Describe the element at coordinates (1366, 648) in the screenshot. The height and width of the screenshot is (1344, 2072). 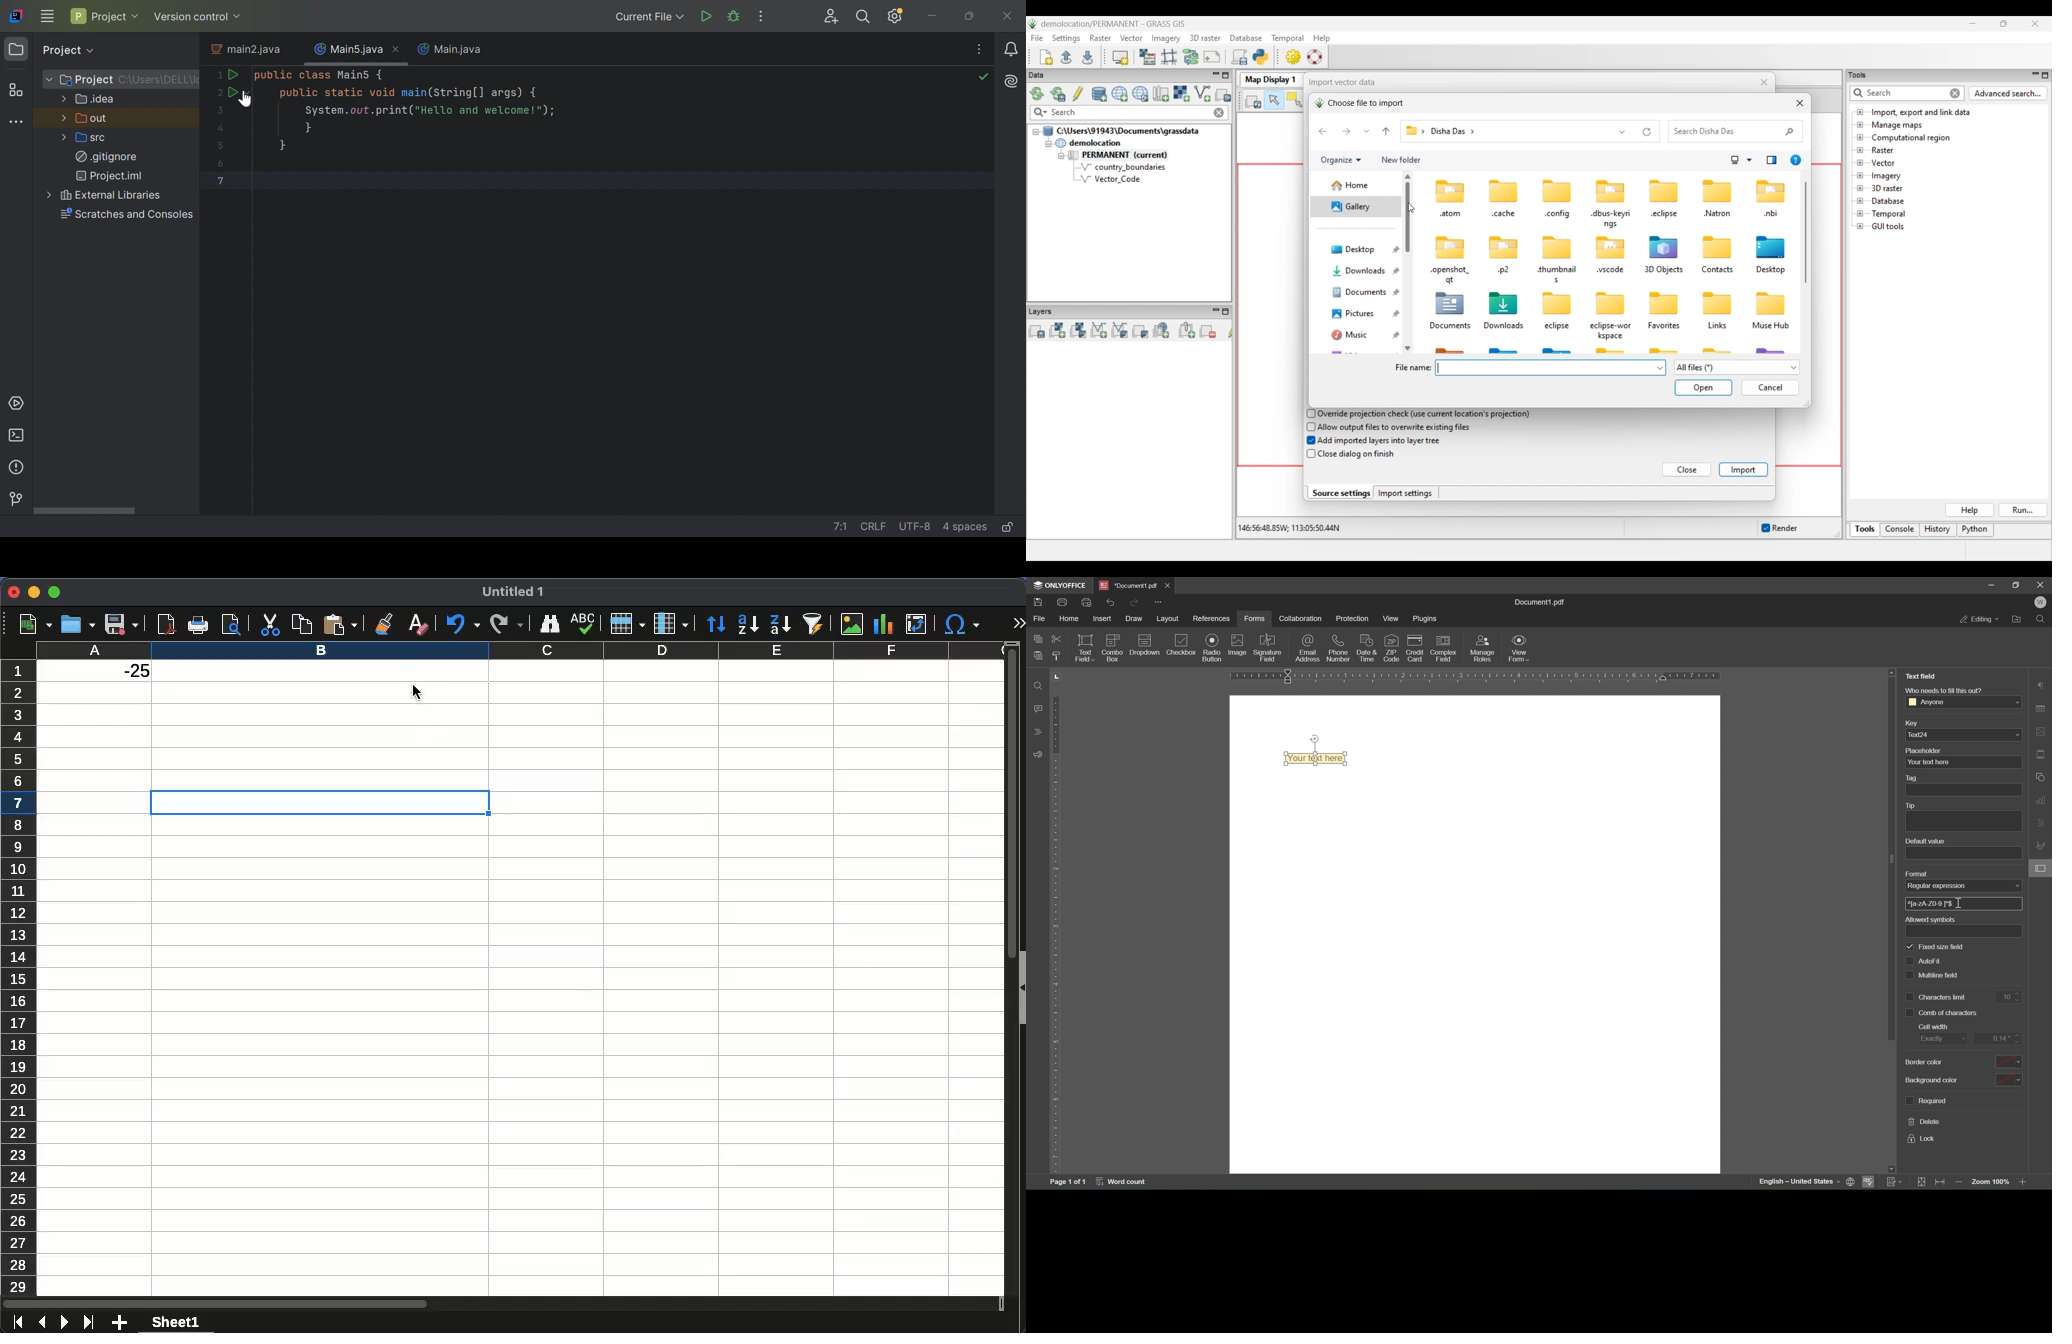
I see `date and time` at that location.